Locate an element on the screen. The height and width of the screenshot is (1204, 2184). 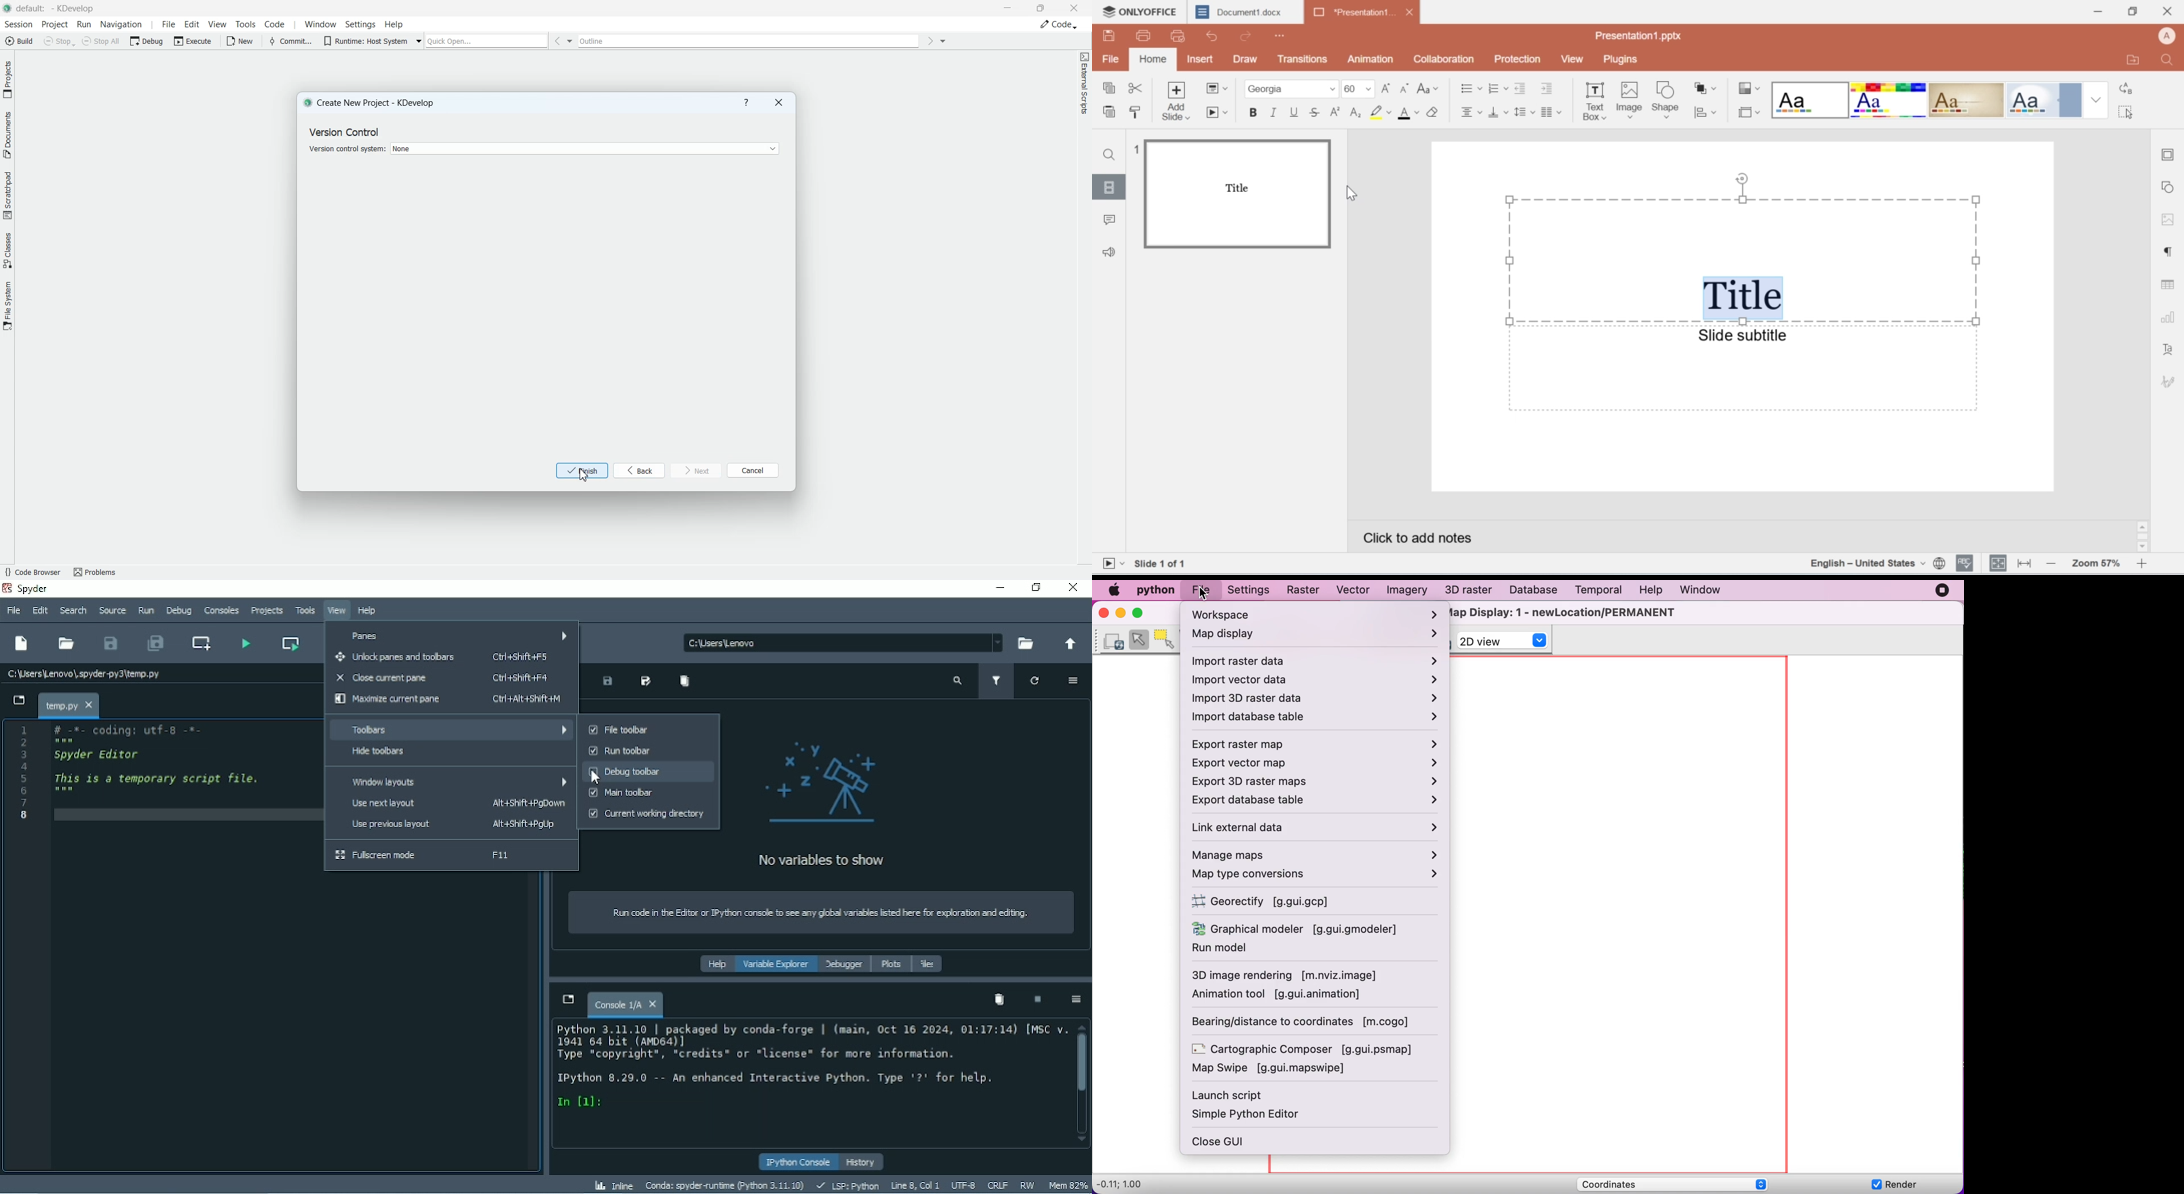
Maximize is located at coordinates (1041, 7).